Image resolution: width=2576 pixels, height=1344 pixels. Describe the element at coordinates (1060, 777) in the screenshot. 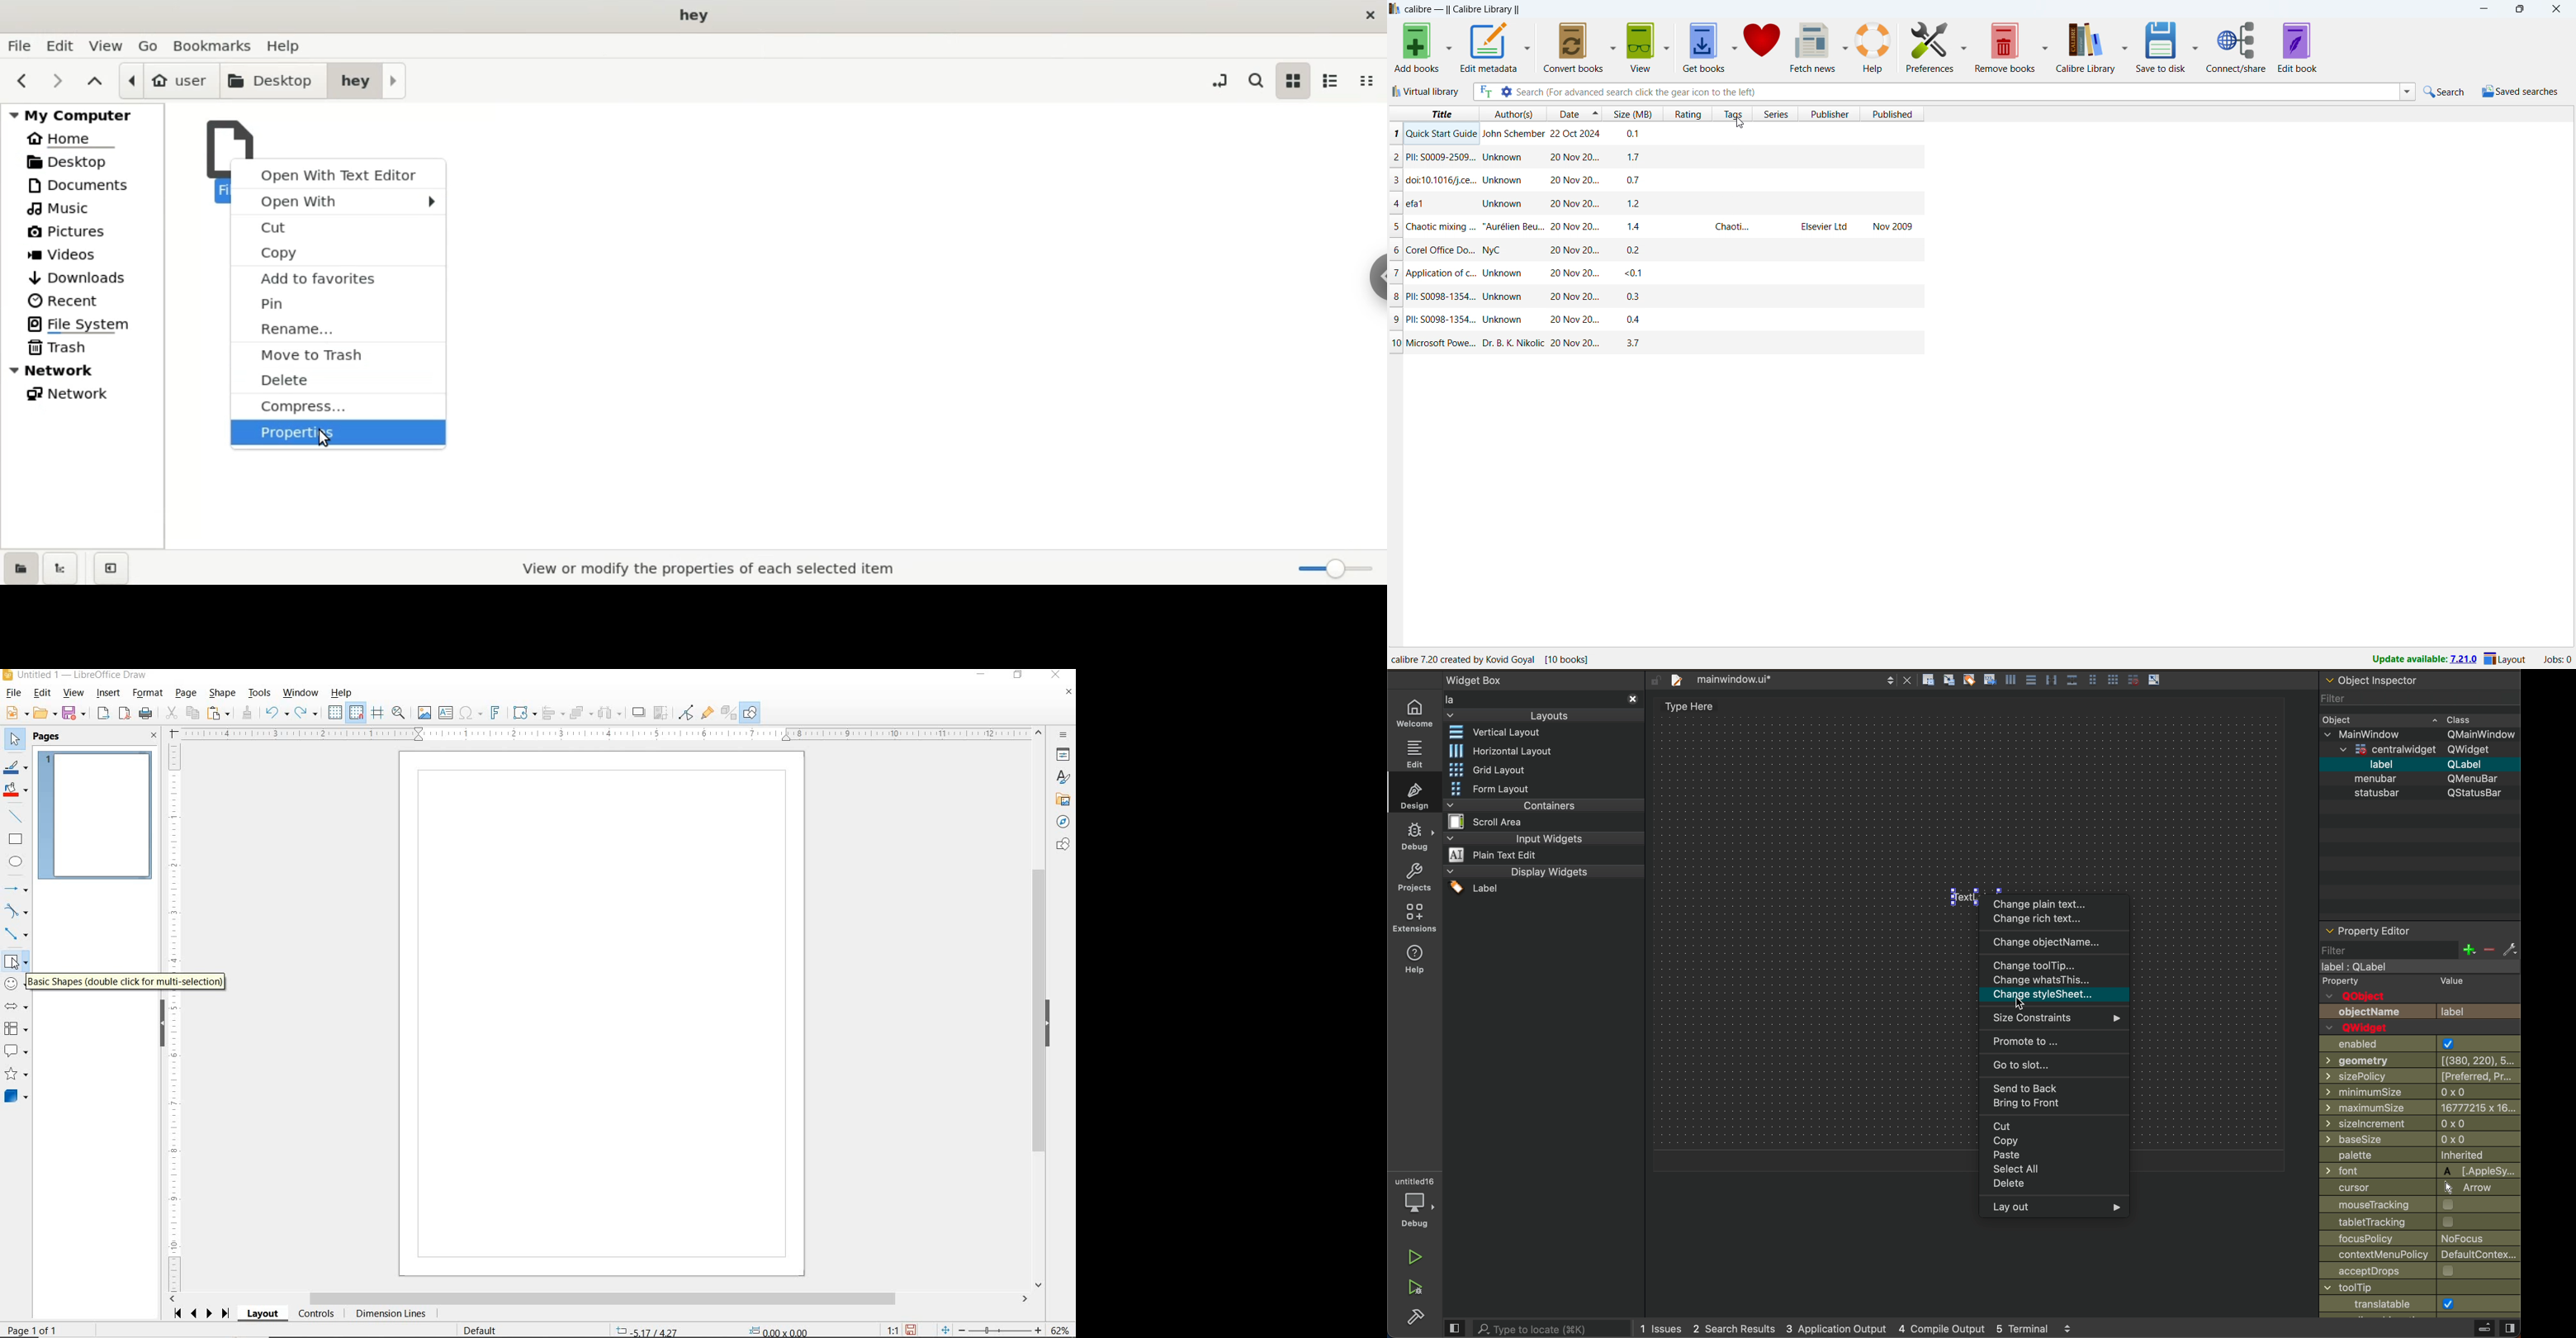

I see `STYLES` at that location.